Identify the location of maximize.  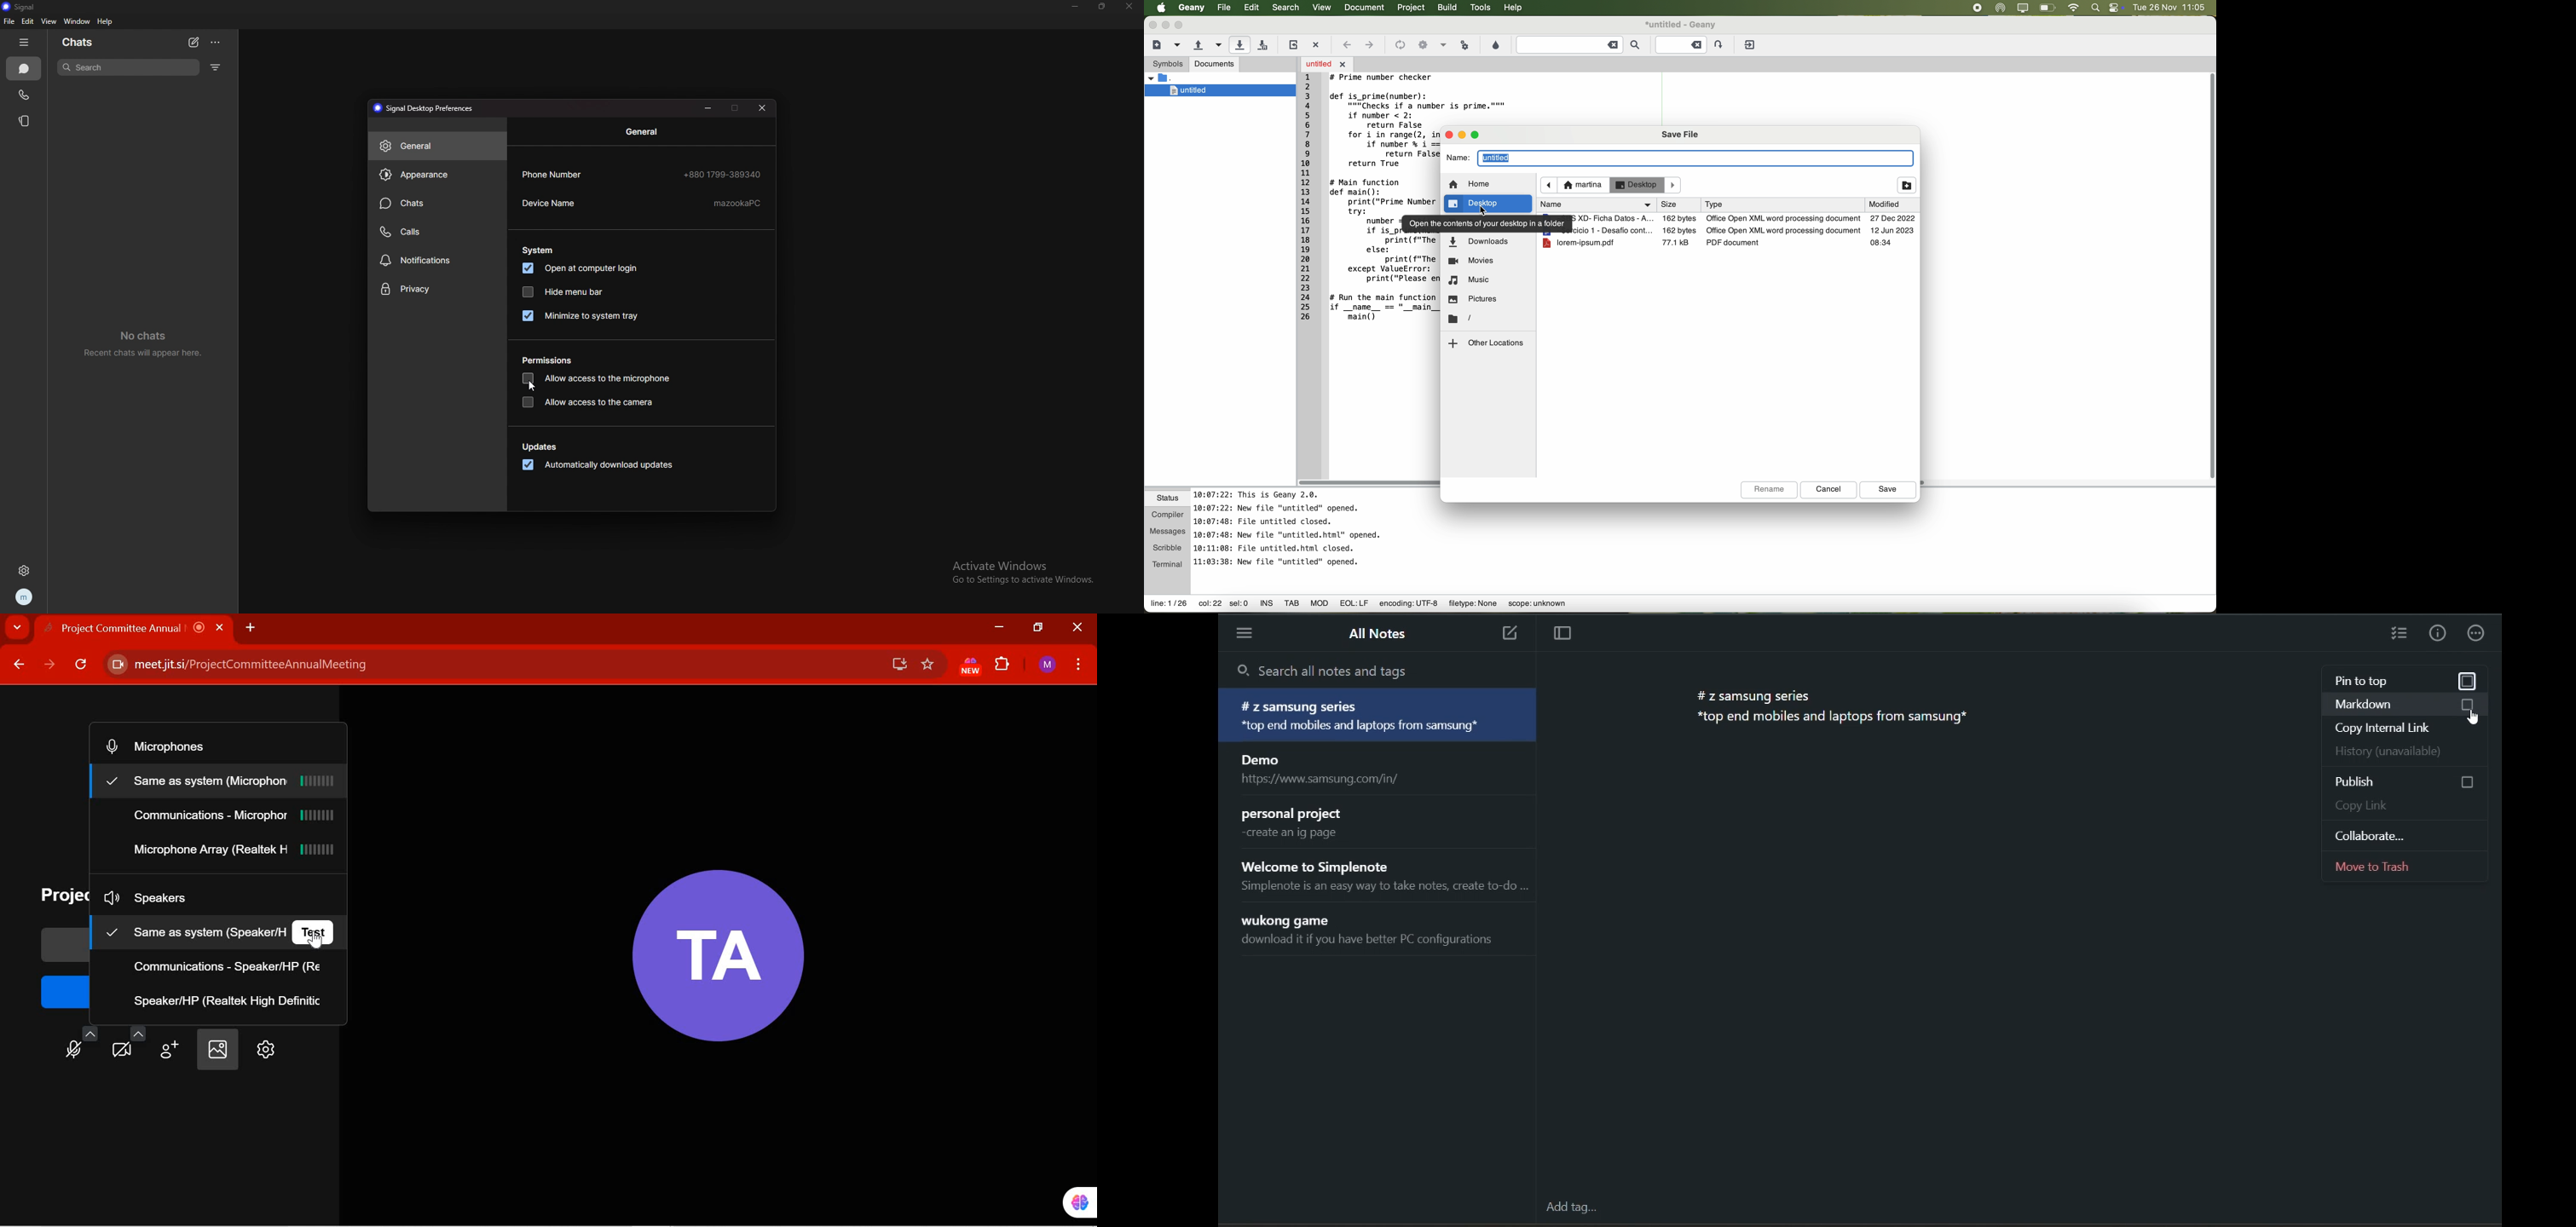
(735, 108).